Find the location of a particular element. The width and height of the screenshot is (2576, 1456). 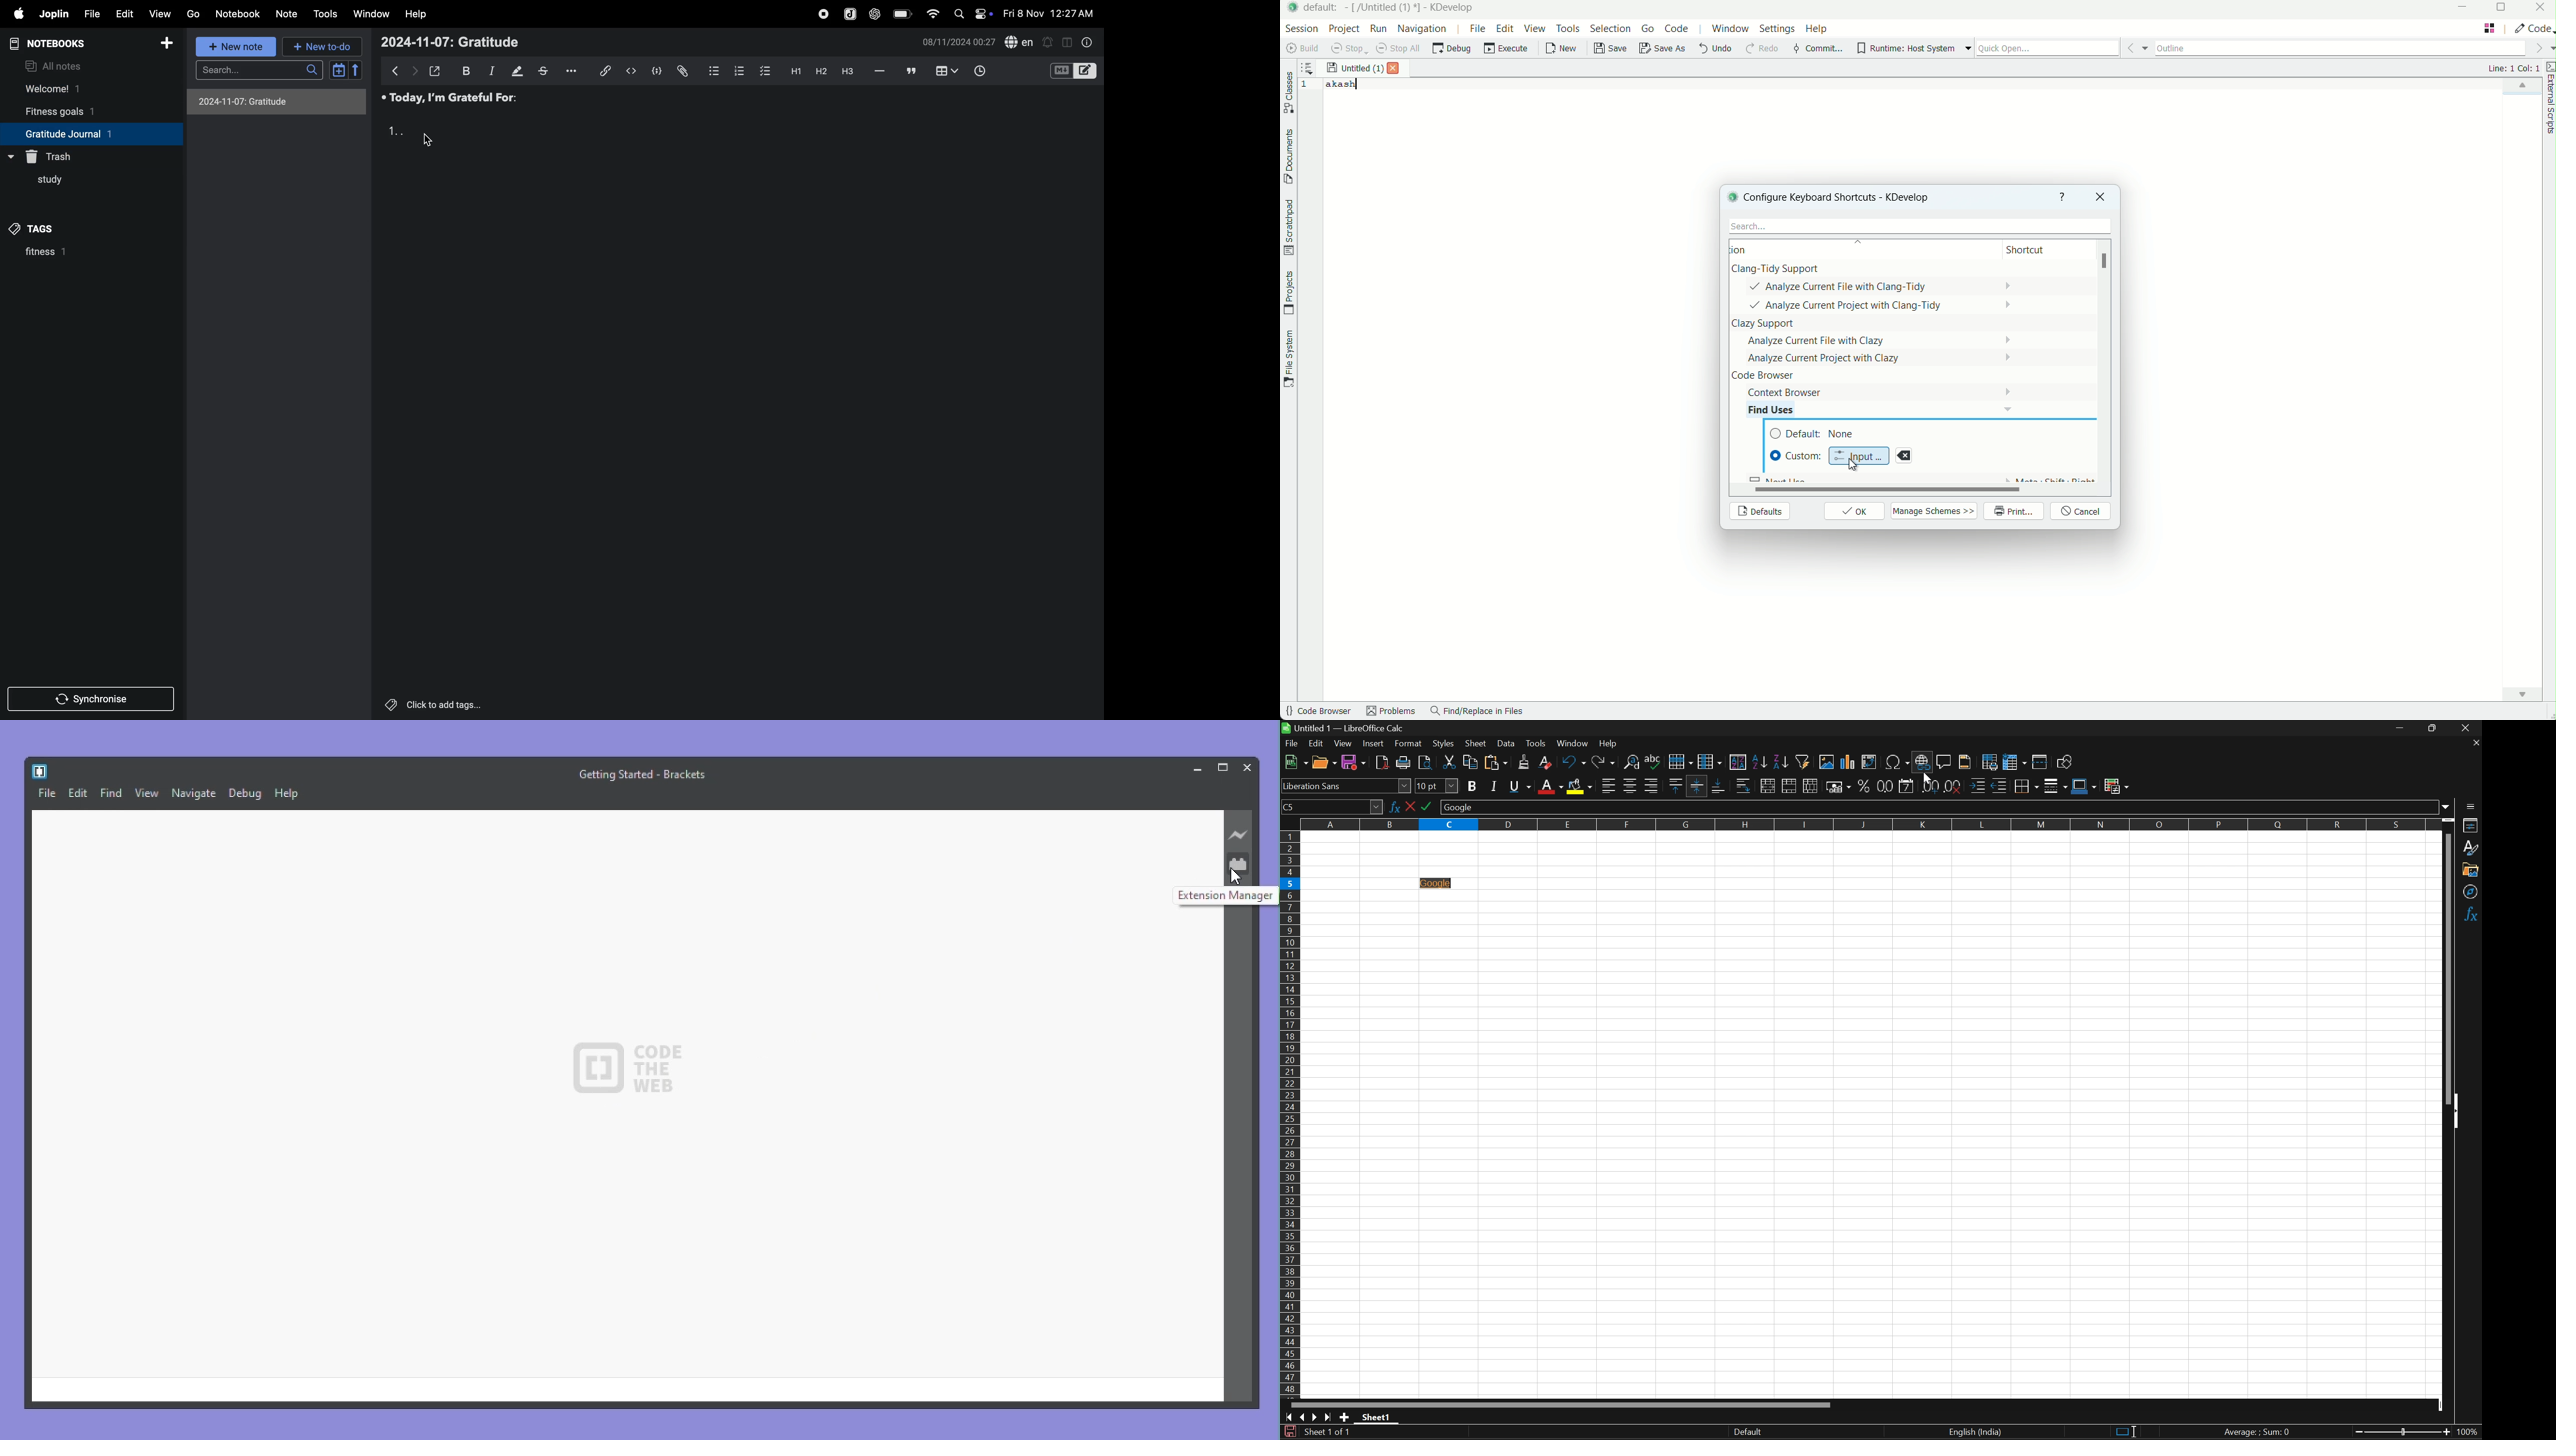

Standard selection. Click to change selection mode. is located at coordinates (2126, 1433).